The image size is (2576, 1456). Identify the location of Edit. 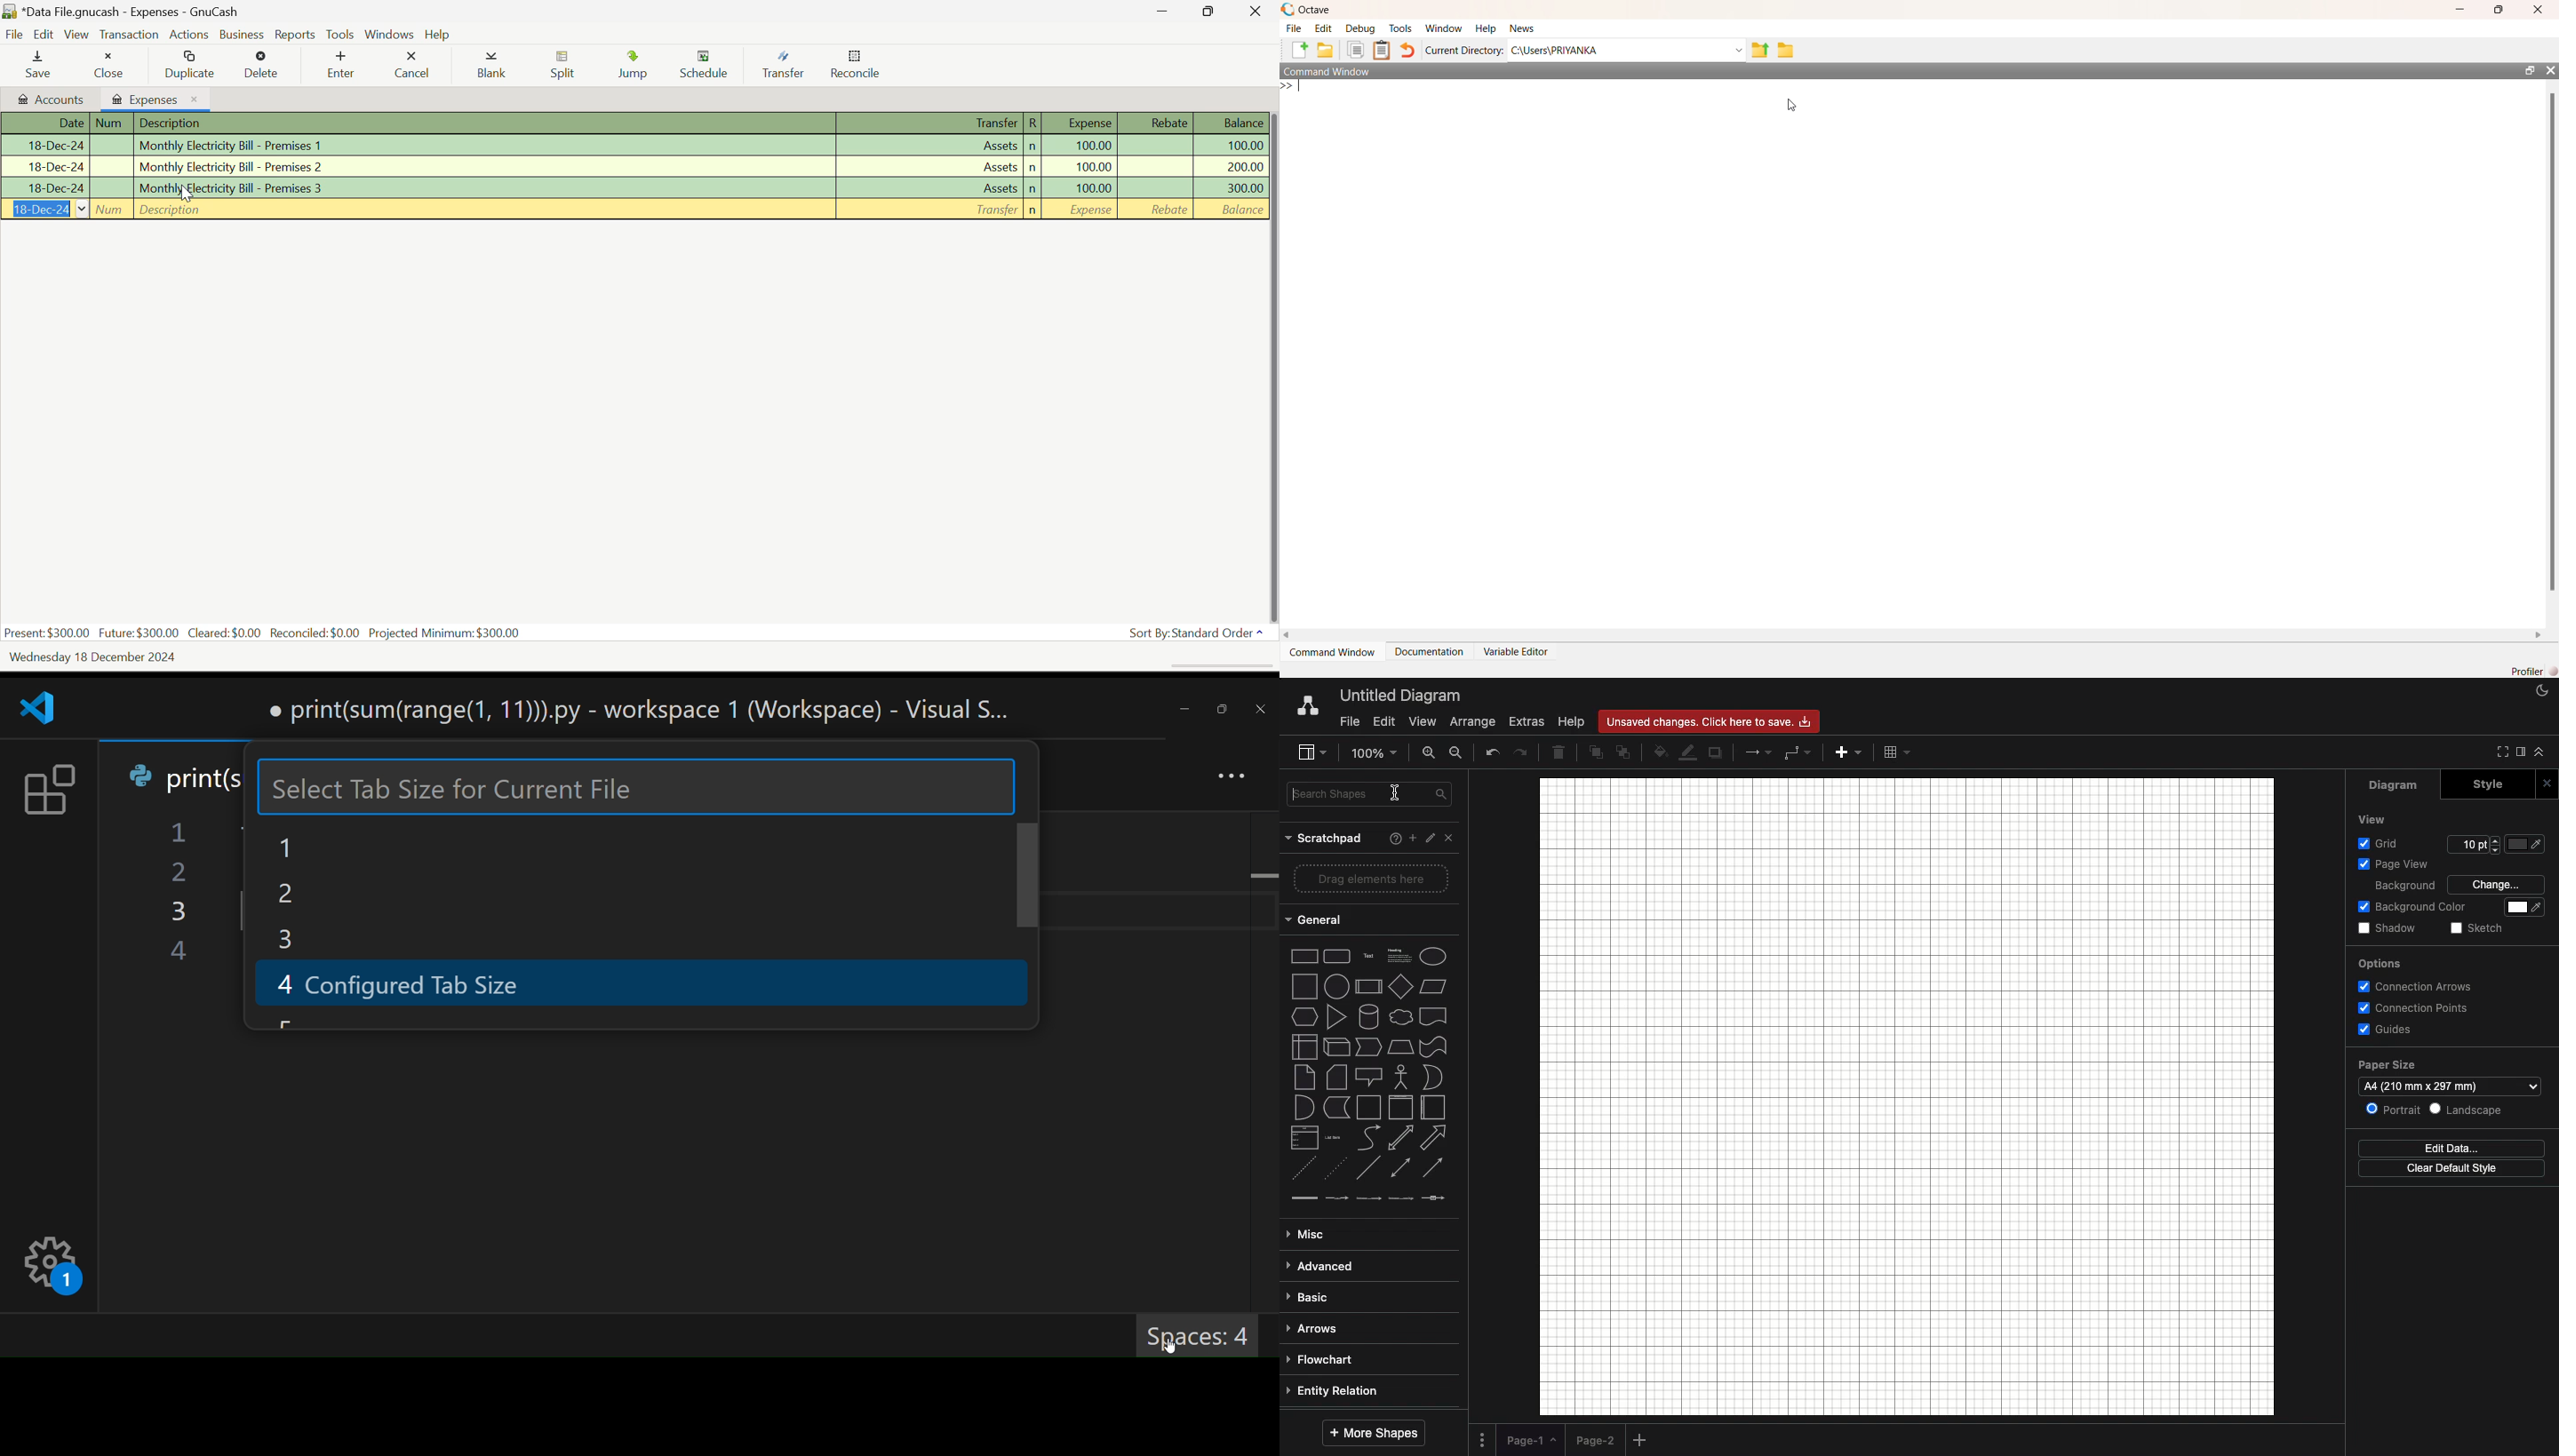
(45, 35).